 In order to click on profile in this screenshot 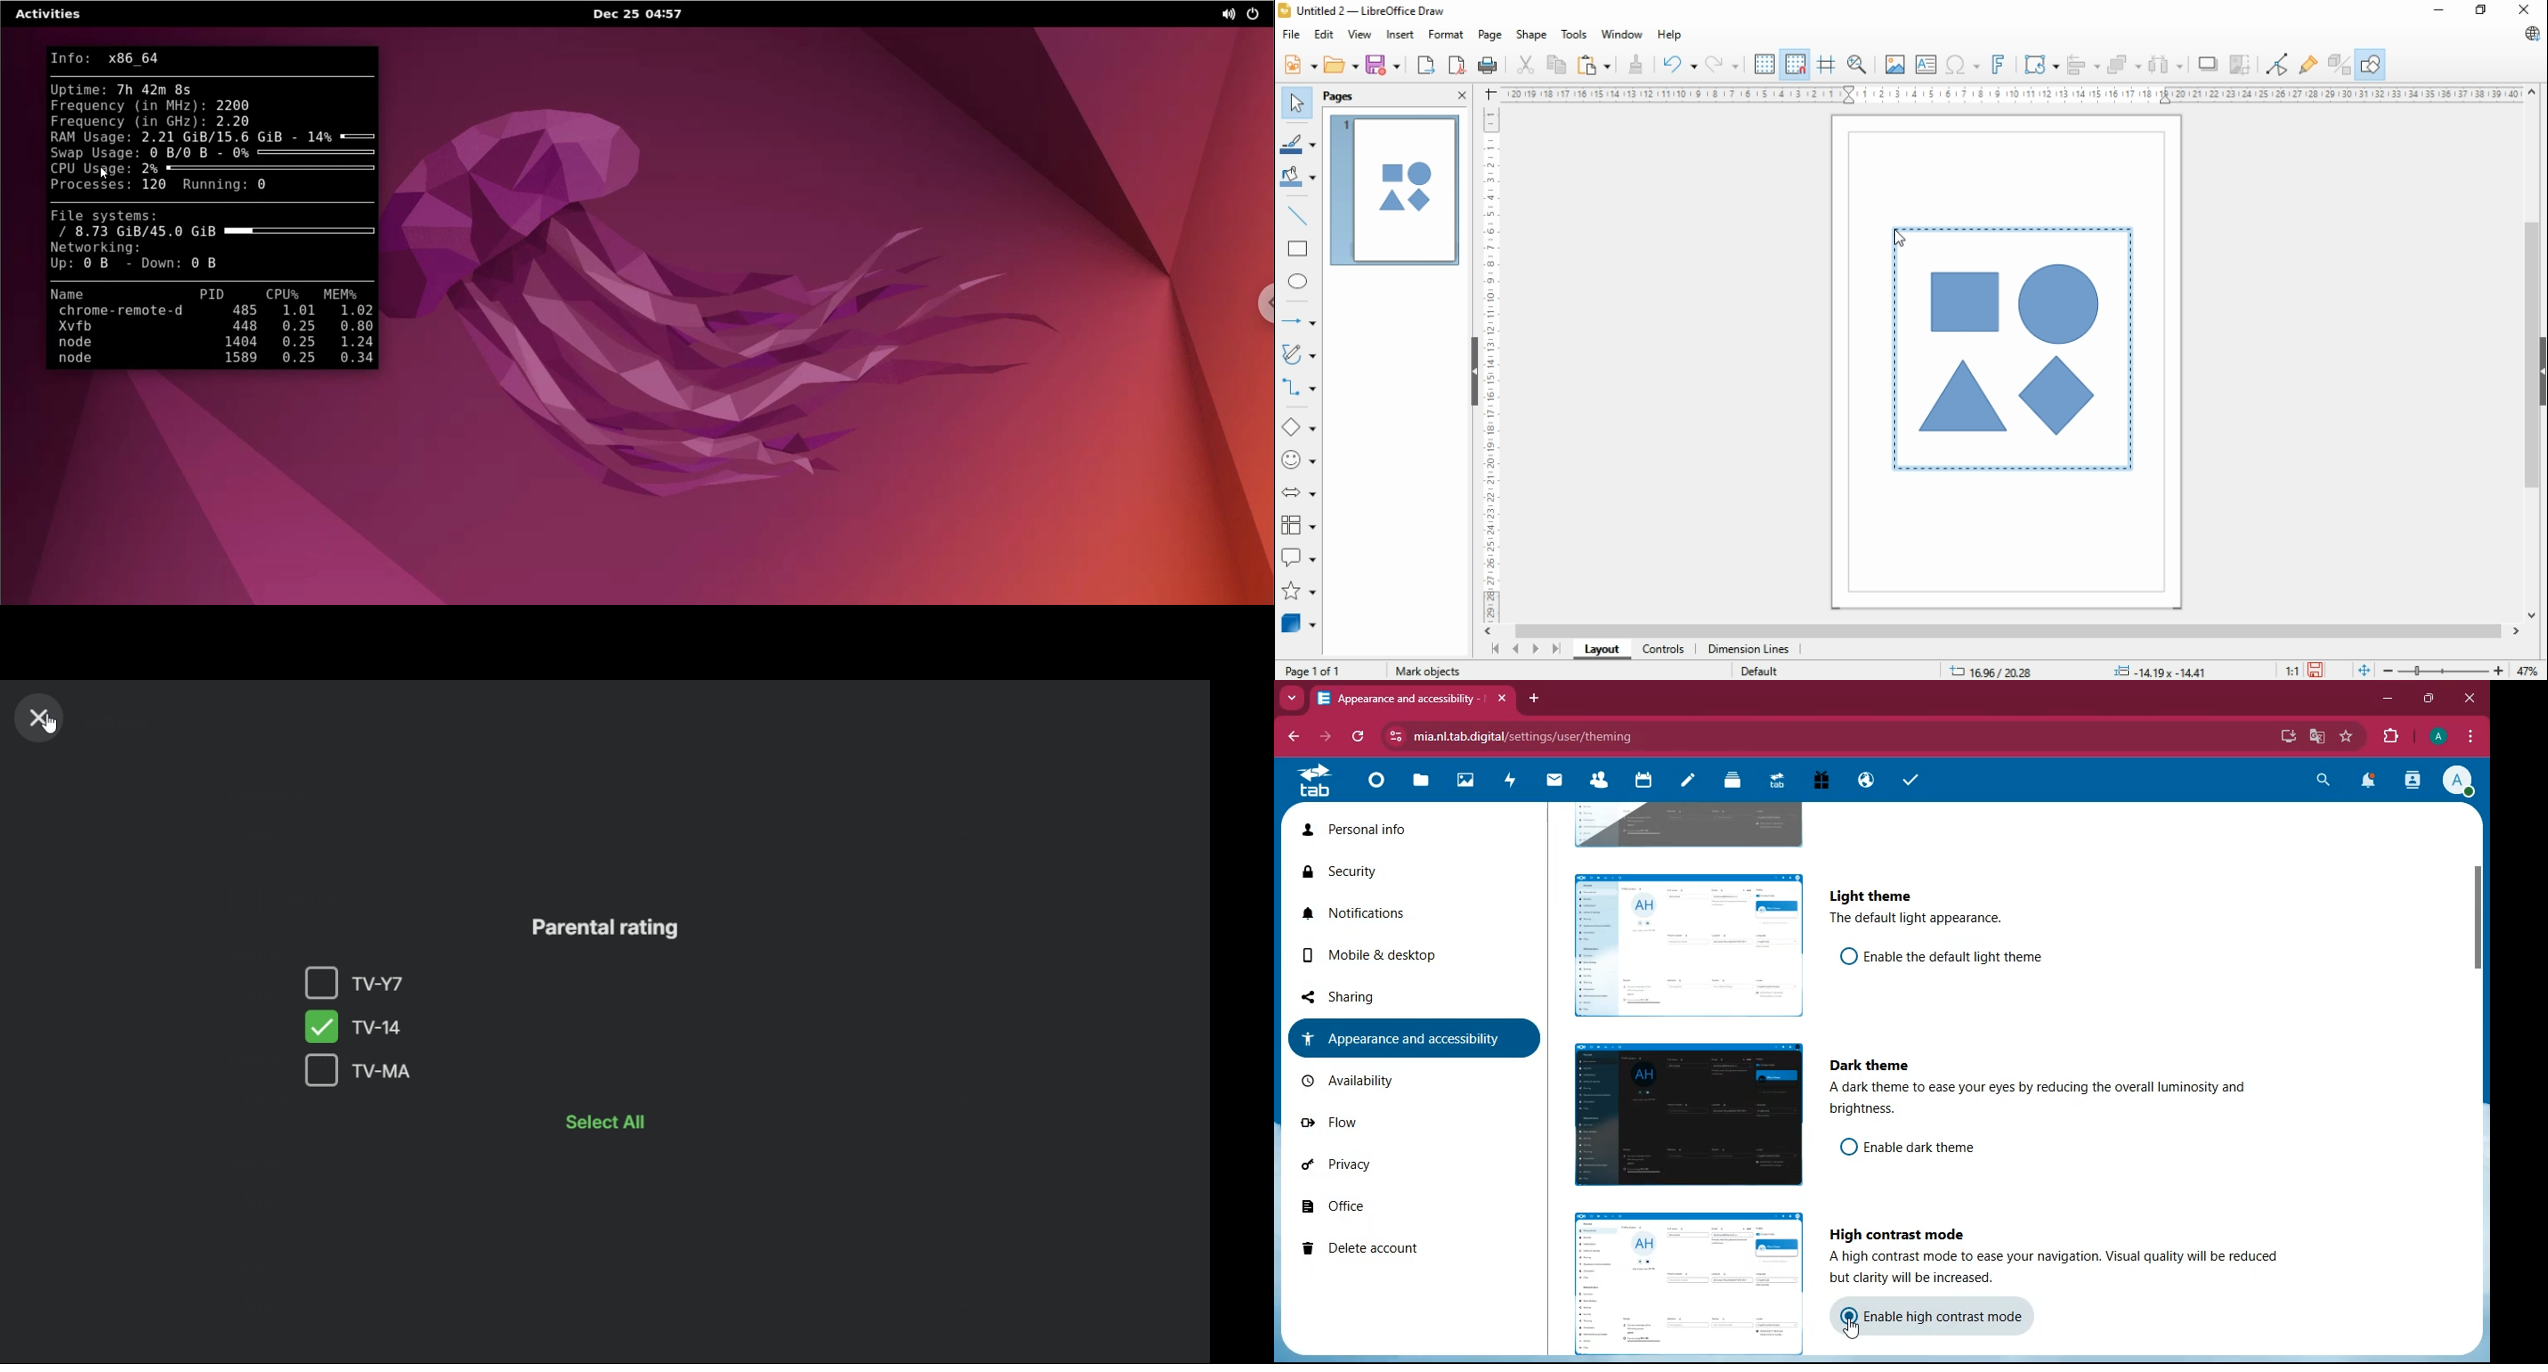, I will do `click(2459, 783)`.